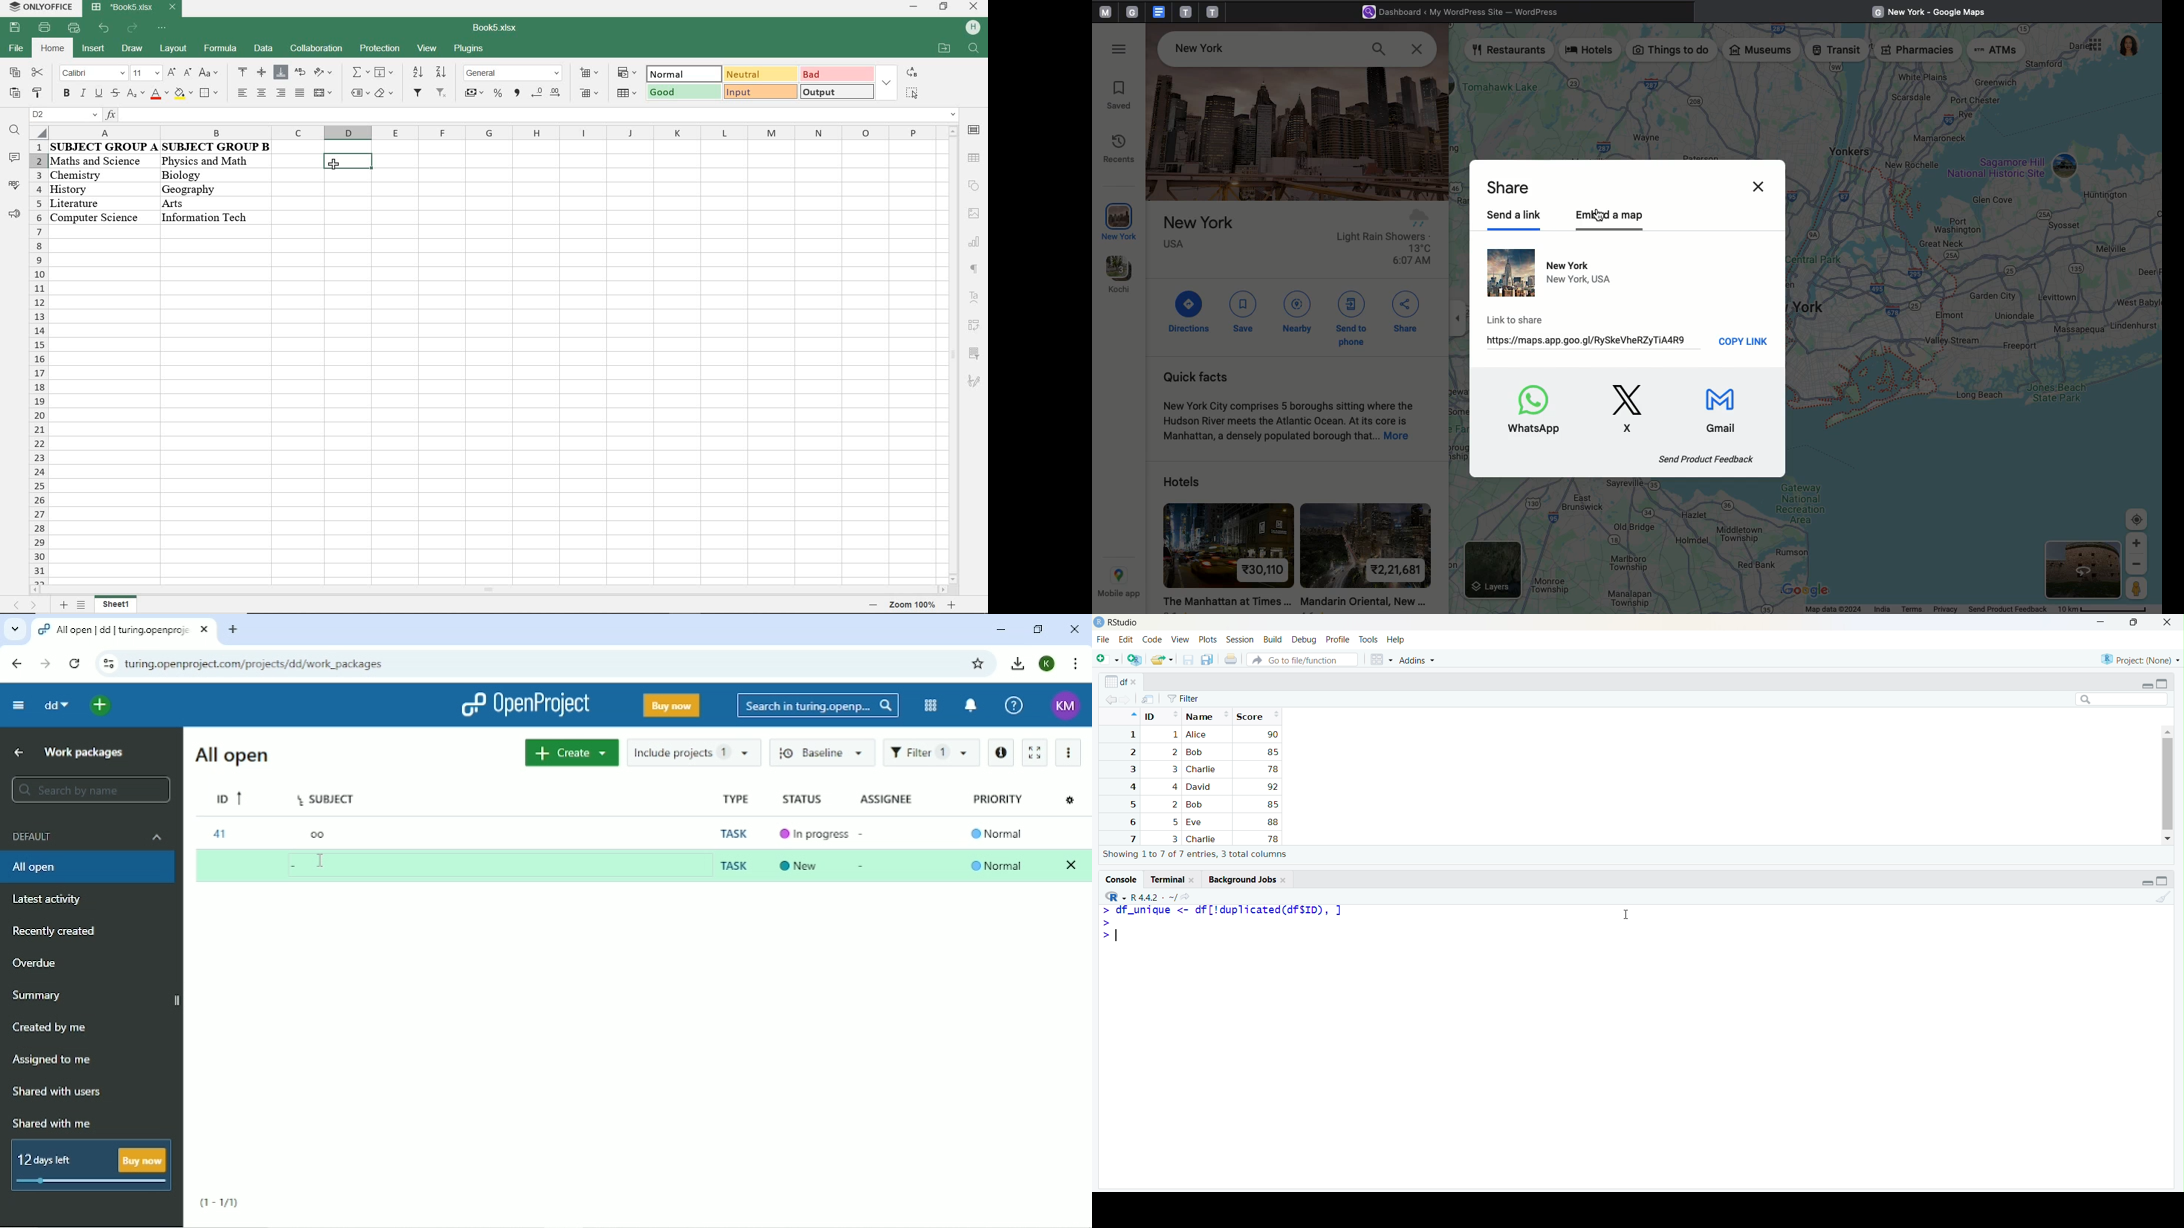 The image size is (2184, 1232). Describe the element at coordinates (201, 203) in the screenshot. I see `arts` at that location.